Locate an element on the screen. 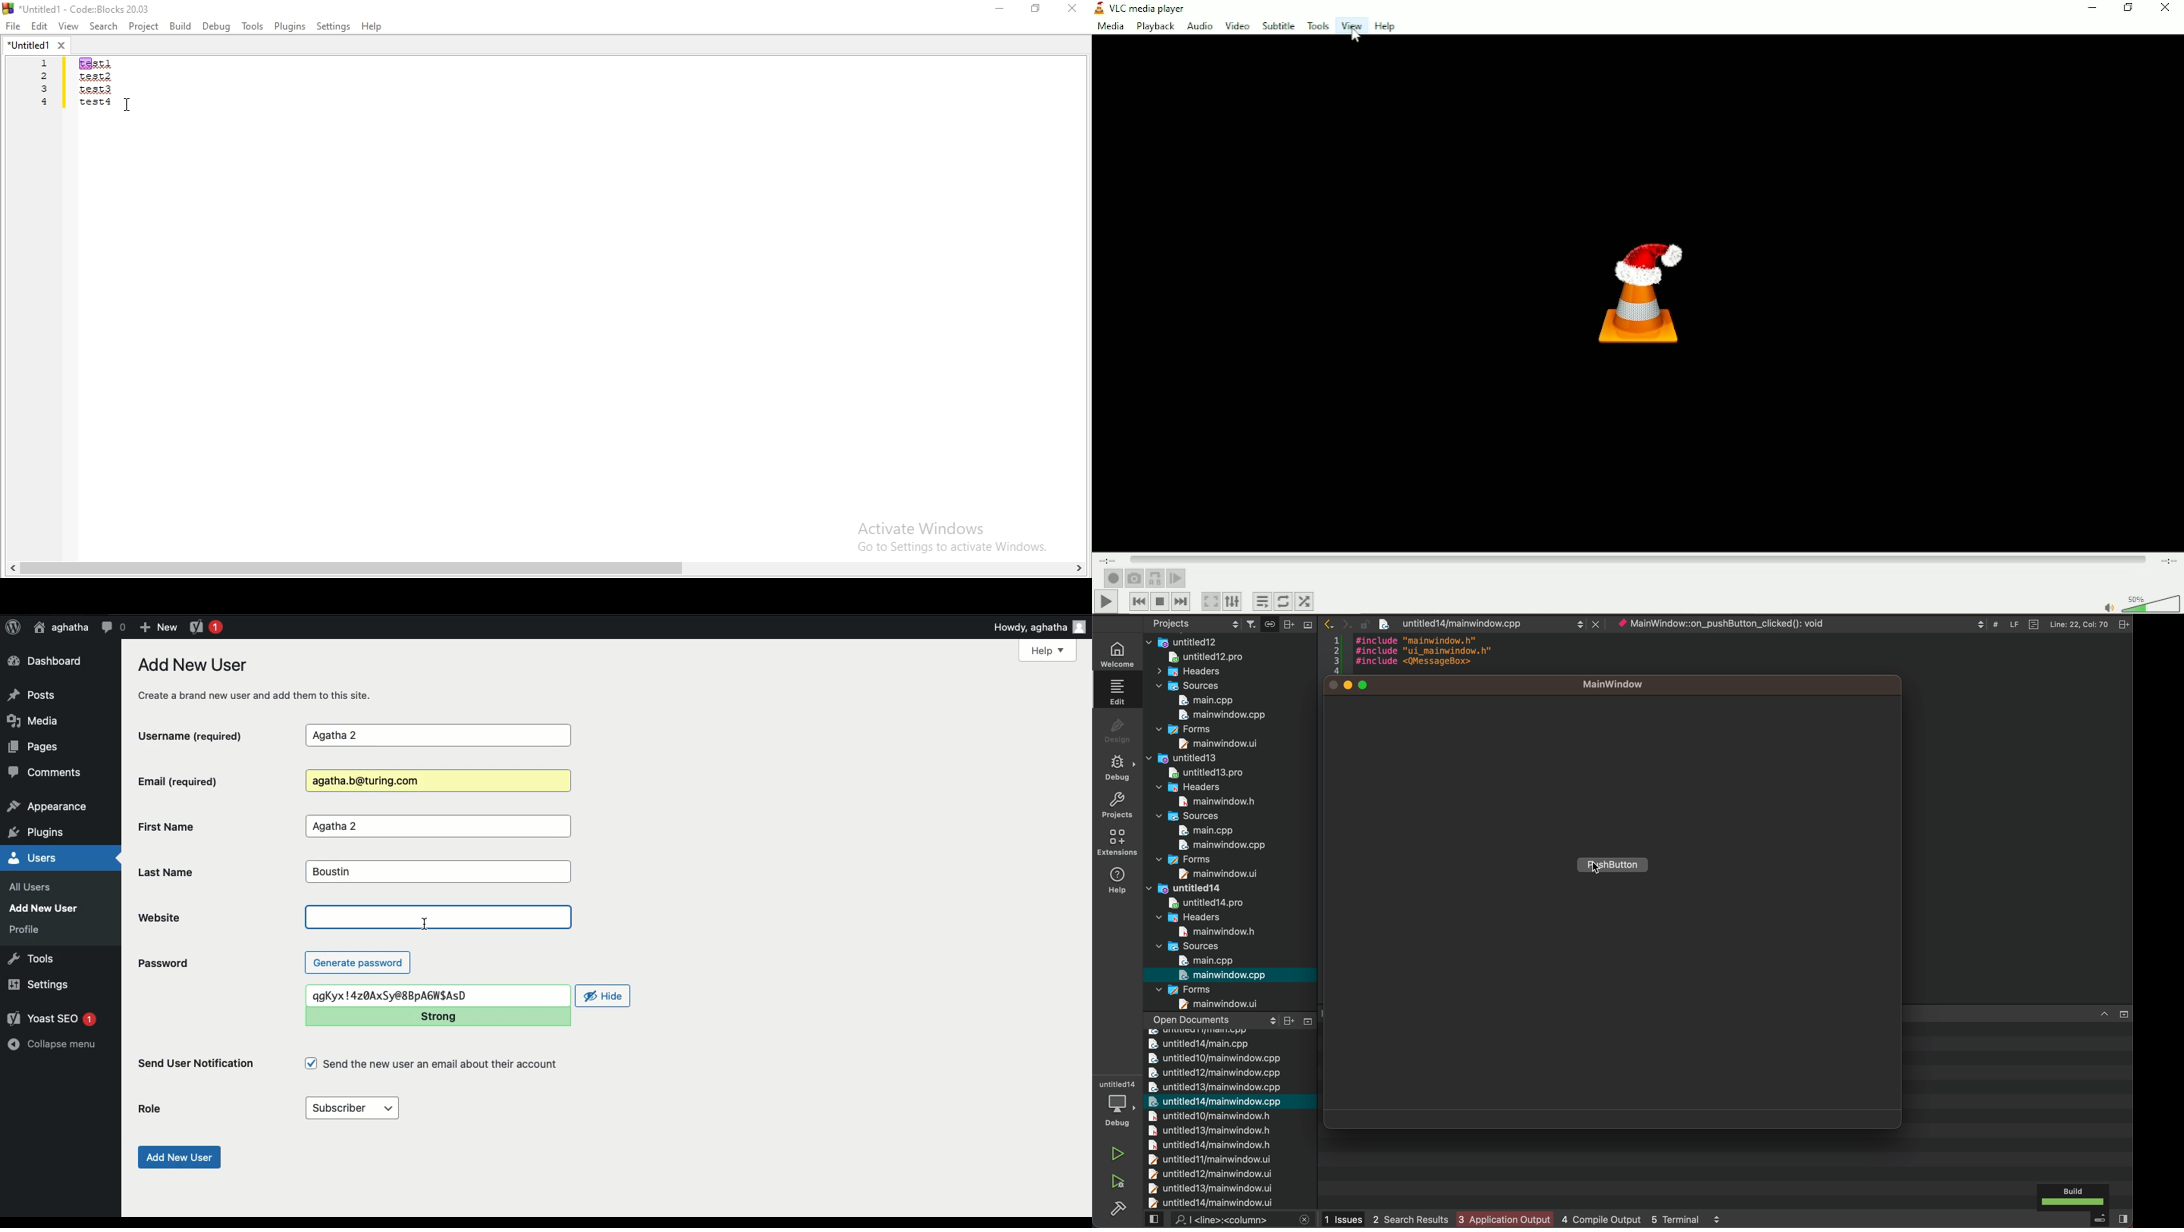 Image resolution: width=2184 pixels, height=1232 pixels. Restore is located at coordinates (1034, 10).